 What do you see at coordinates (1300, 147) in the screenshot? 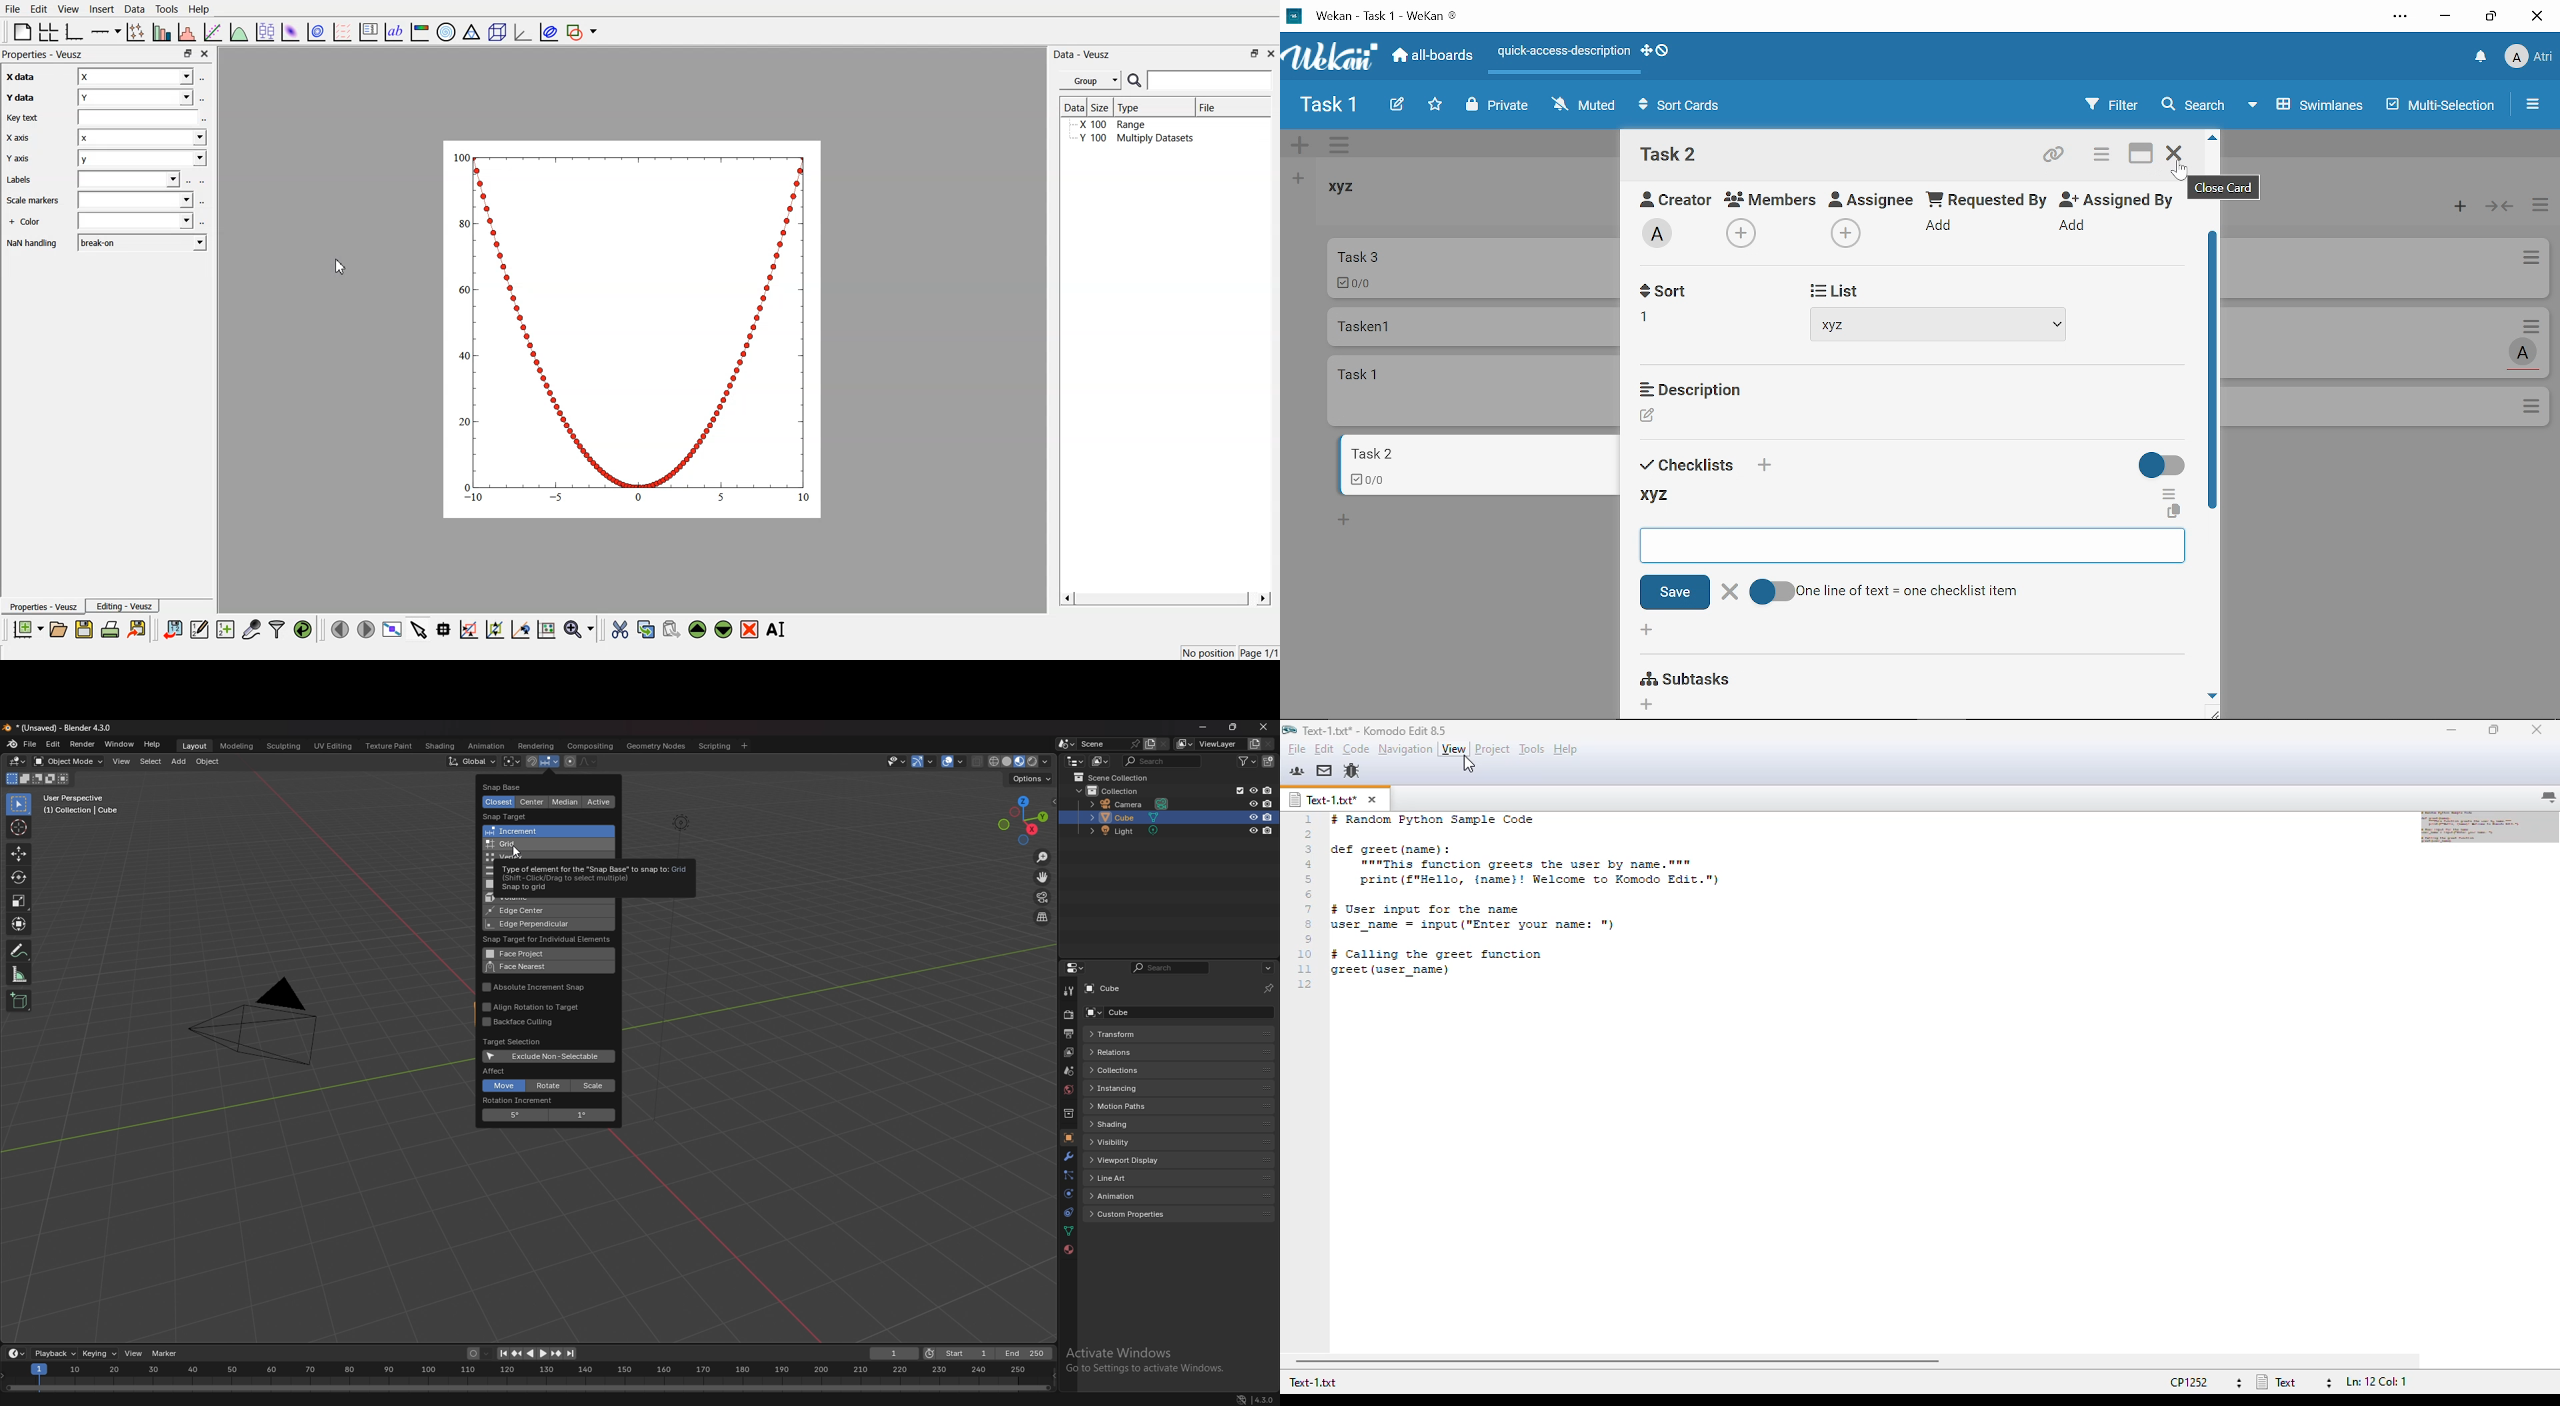
I see `Add swimlane` at bounding box center [1300, 147].